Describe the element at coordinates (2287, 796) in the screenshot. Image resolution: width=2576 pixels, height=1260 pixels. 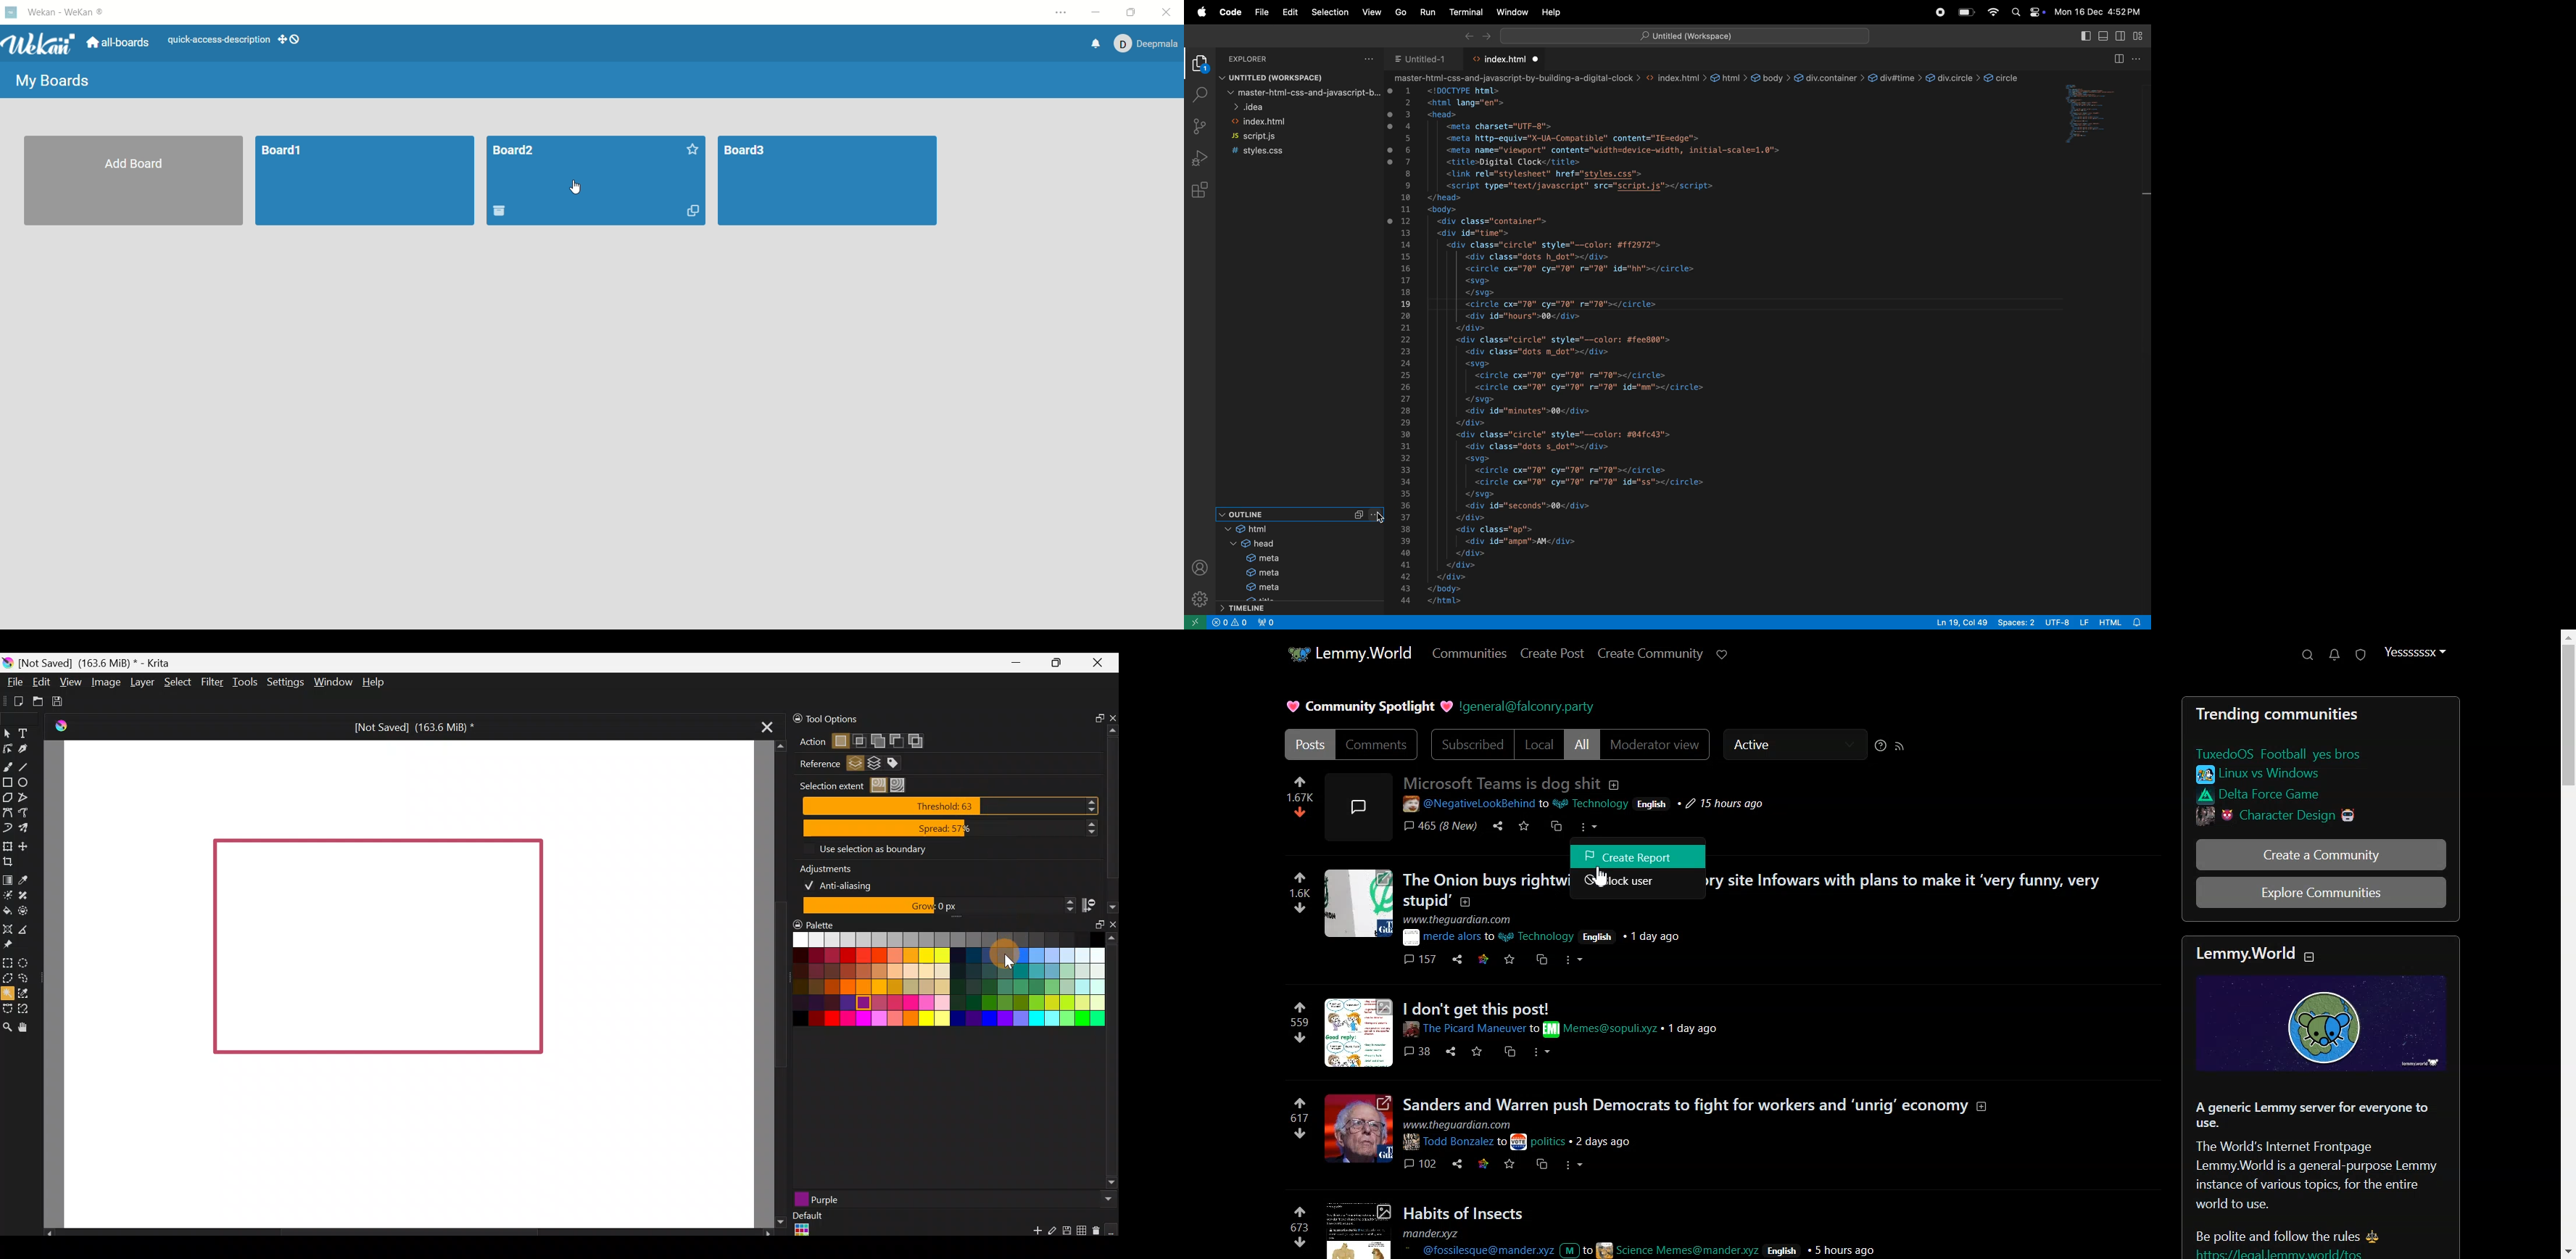
I see `link` at that location.